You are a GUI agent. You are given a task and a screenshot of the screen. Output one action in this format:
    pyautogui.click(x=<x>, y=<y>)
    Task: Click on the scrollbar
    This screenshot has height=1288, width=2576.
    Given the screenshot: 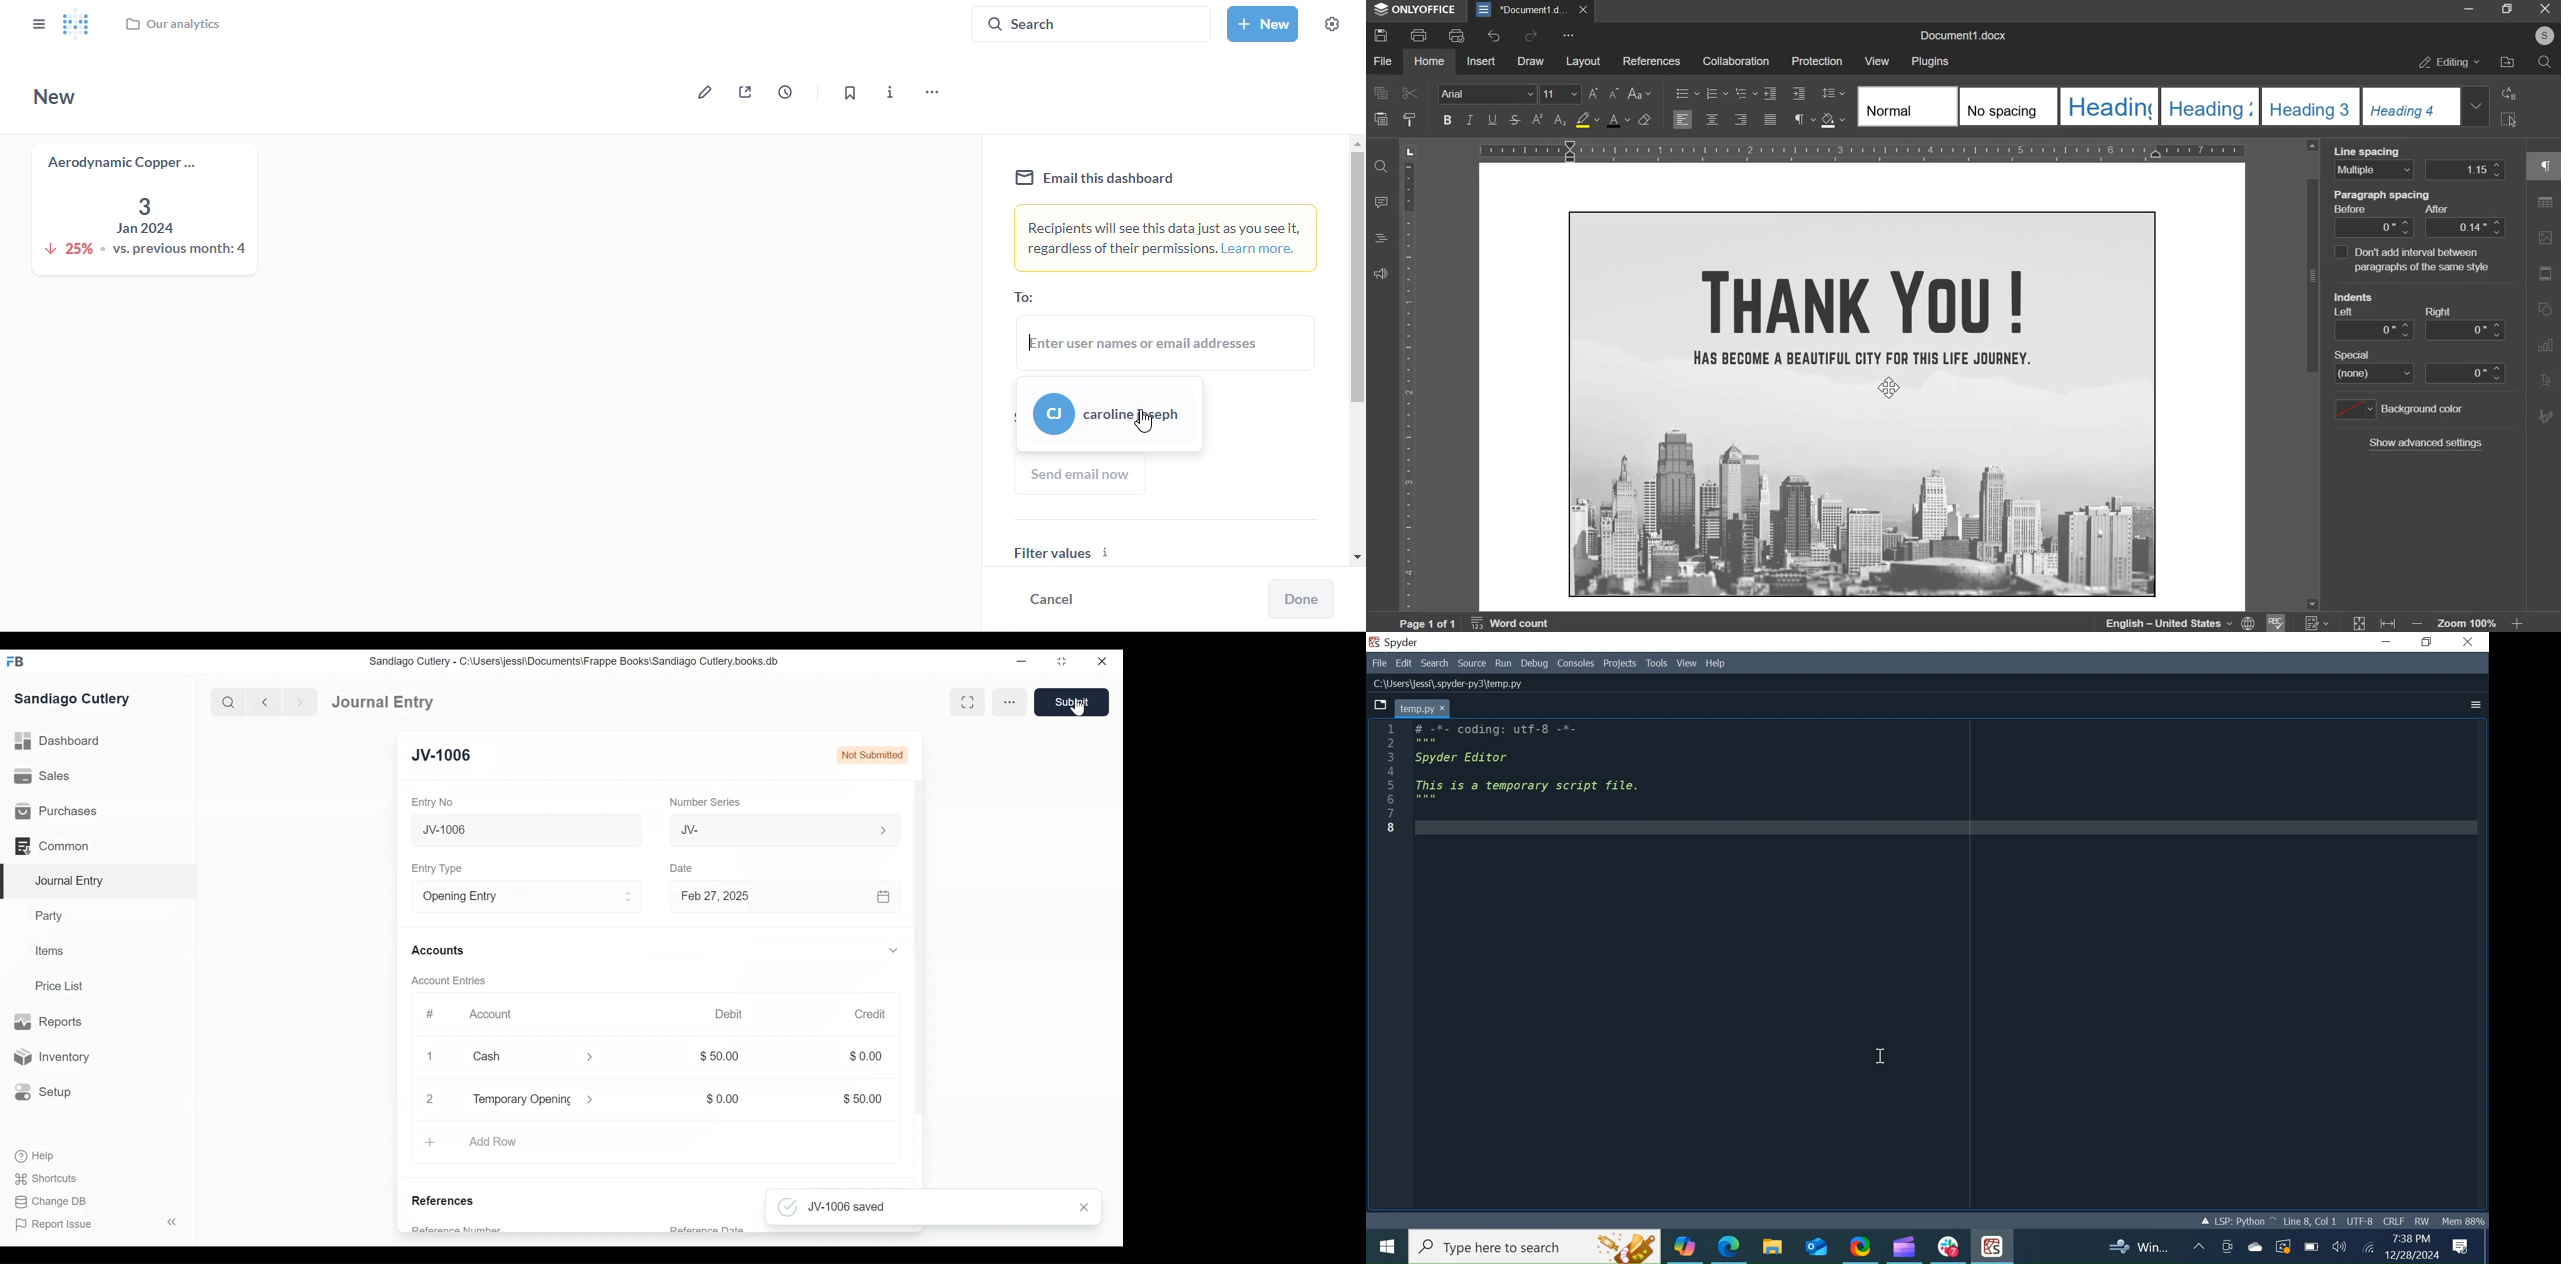 What is the action you would take?
    pyautogui.click(x=2311, y=372)
    